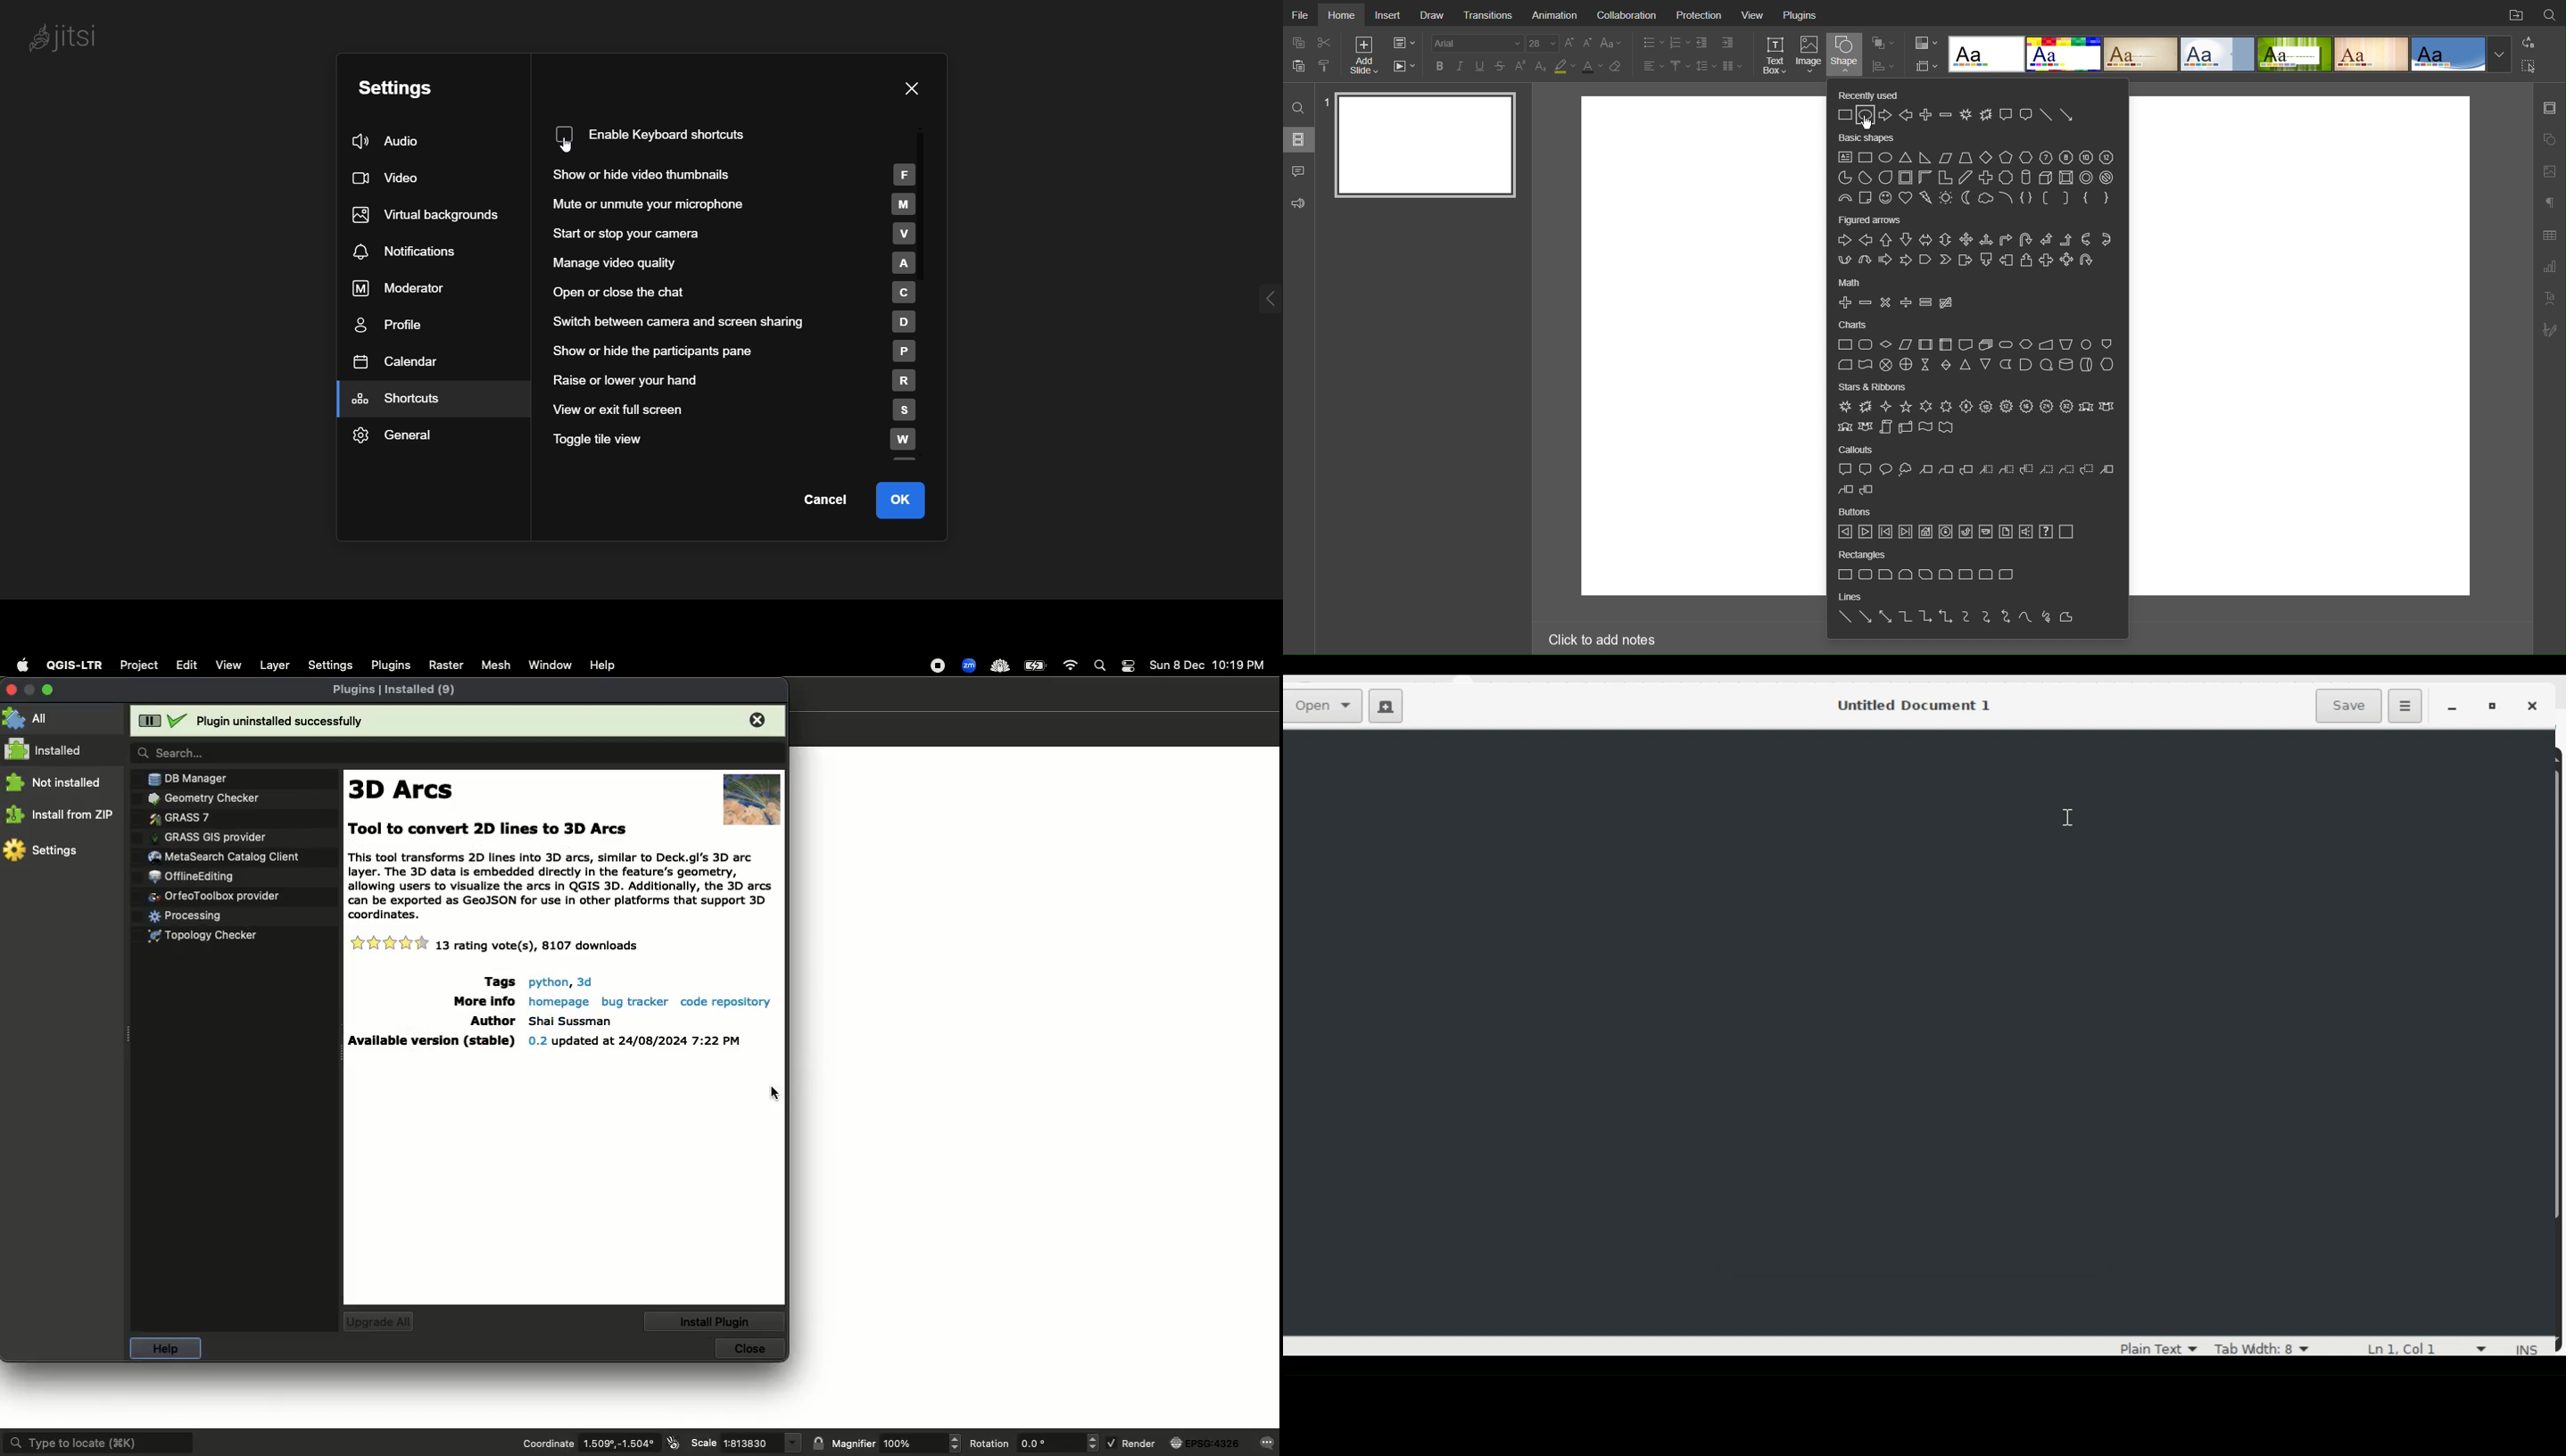 The image size is (2576, 1456). Describe the element at coordinates (1847, 54) in the screenshot. I see `Shape ` at that location.